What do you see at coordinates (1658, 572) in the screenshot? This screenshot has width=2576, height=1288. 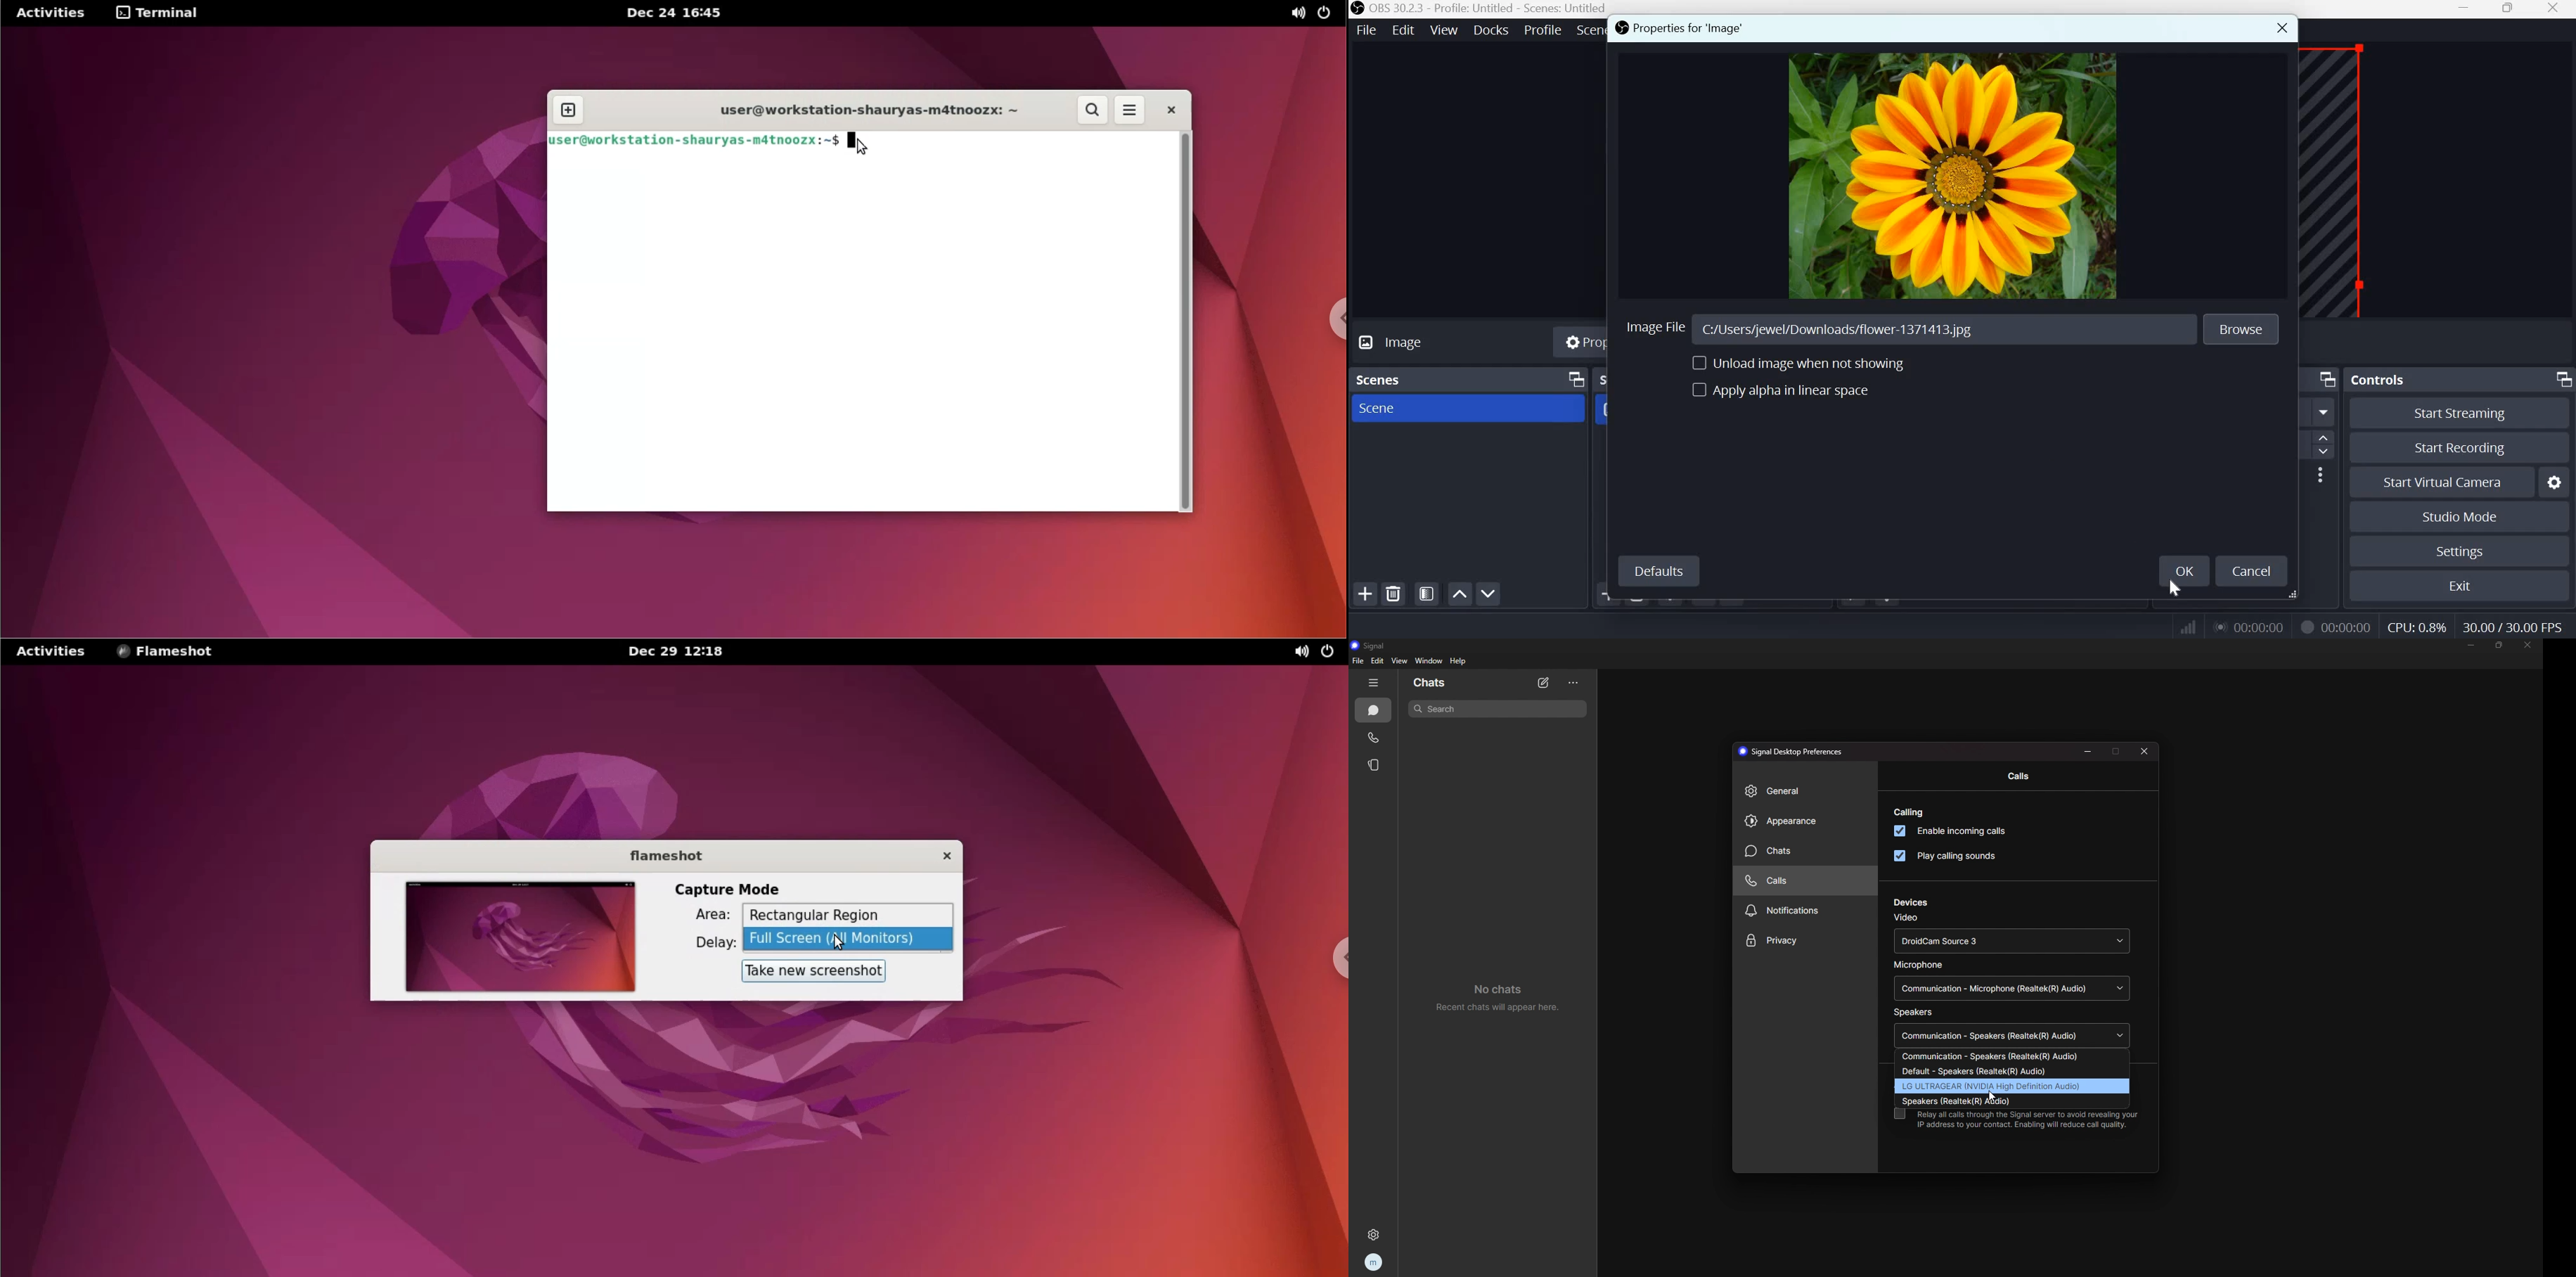 I see `Defaults` at bounding box center [1658, 572].